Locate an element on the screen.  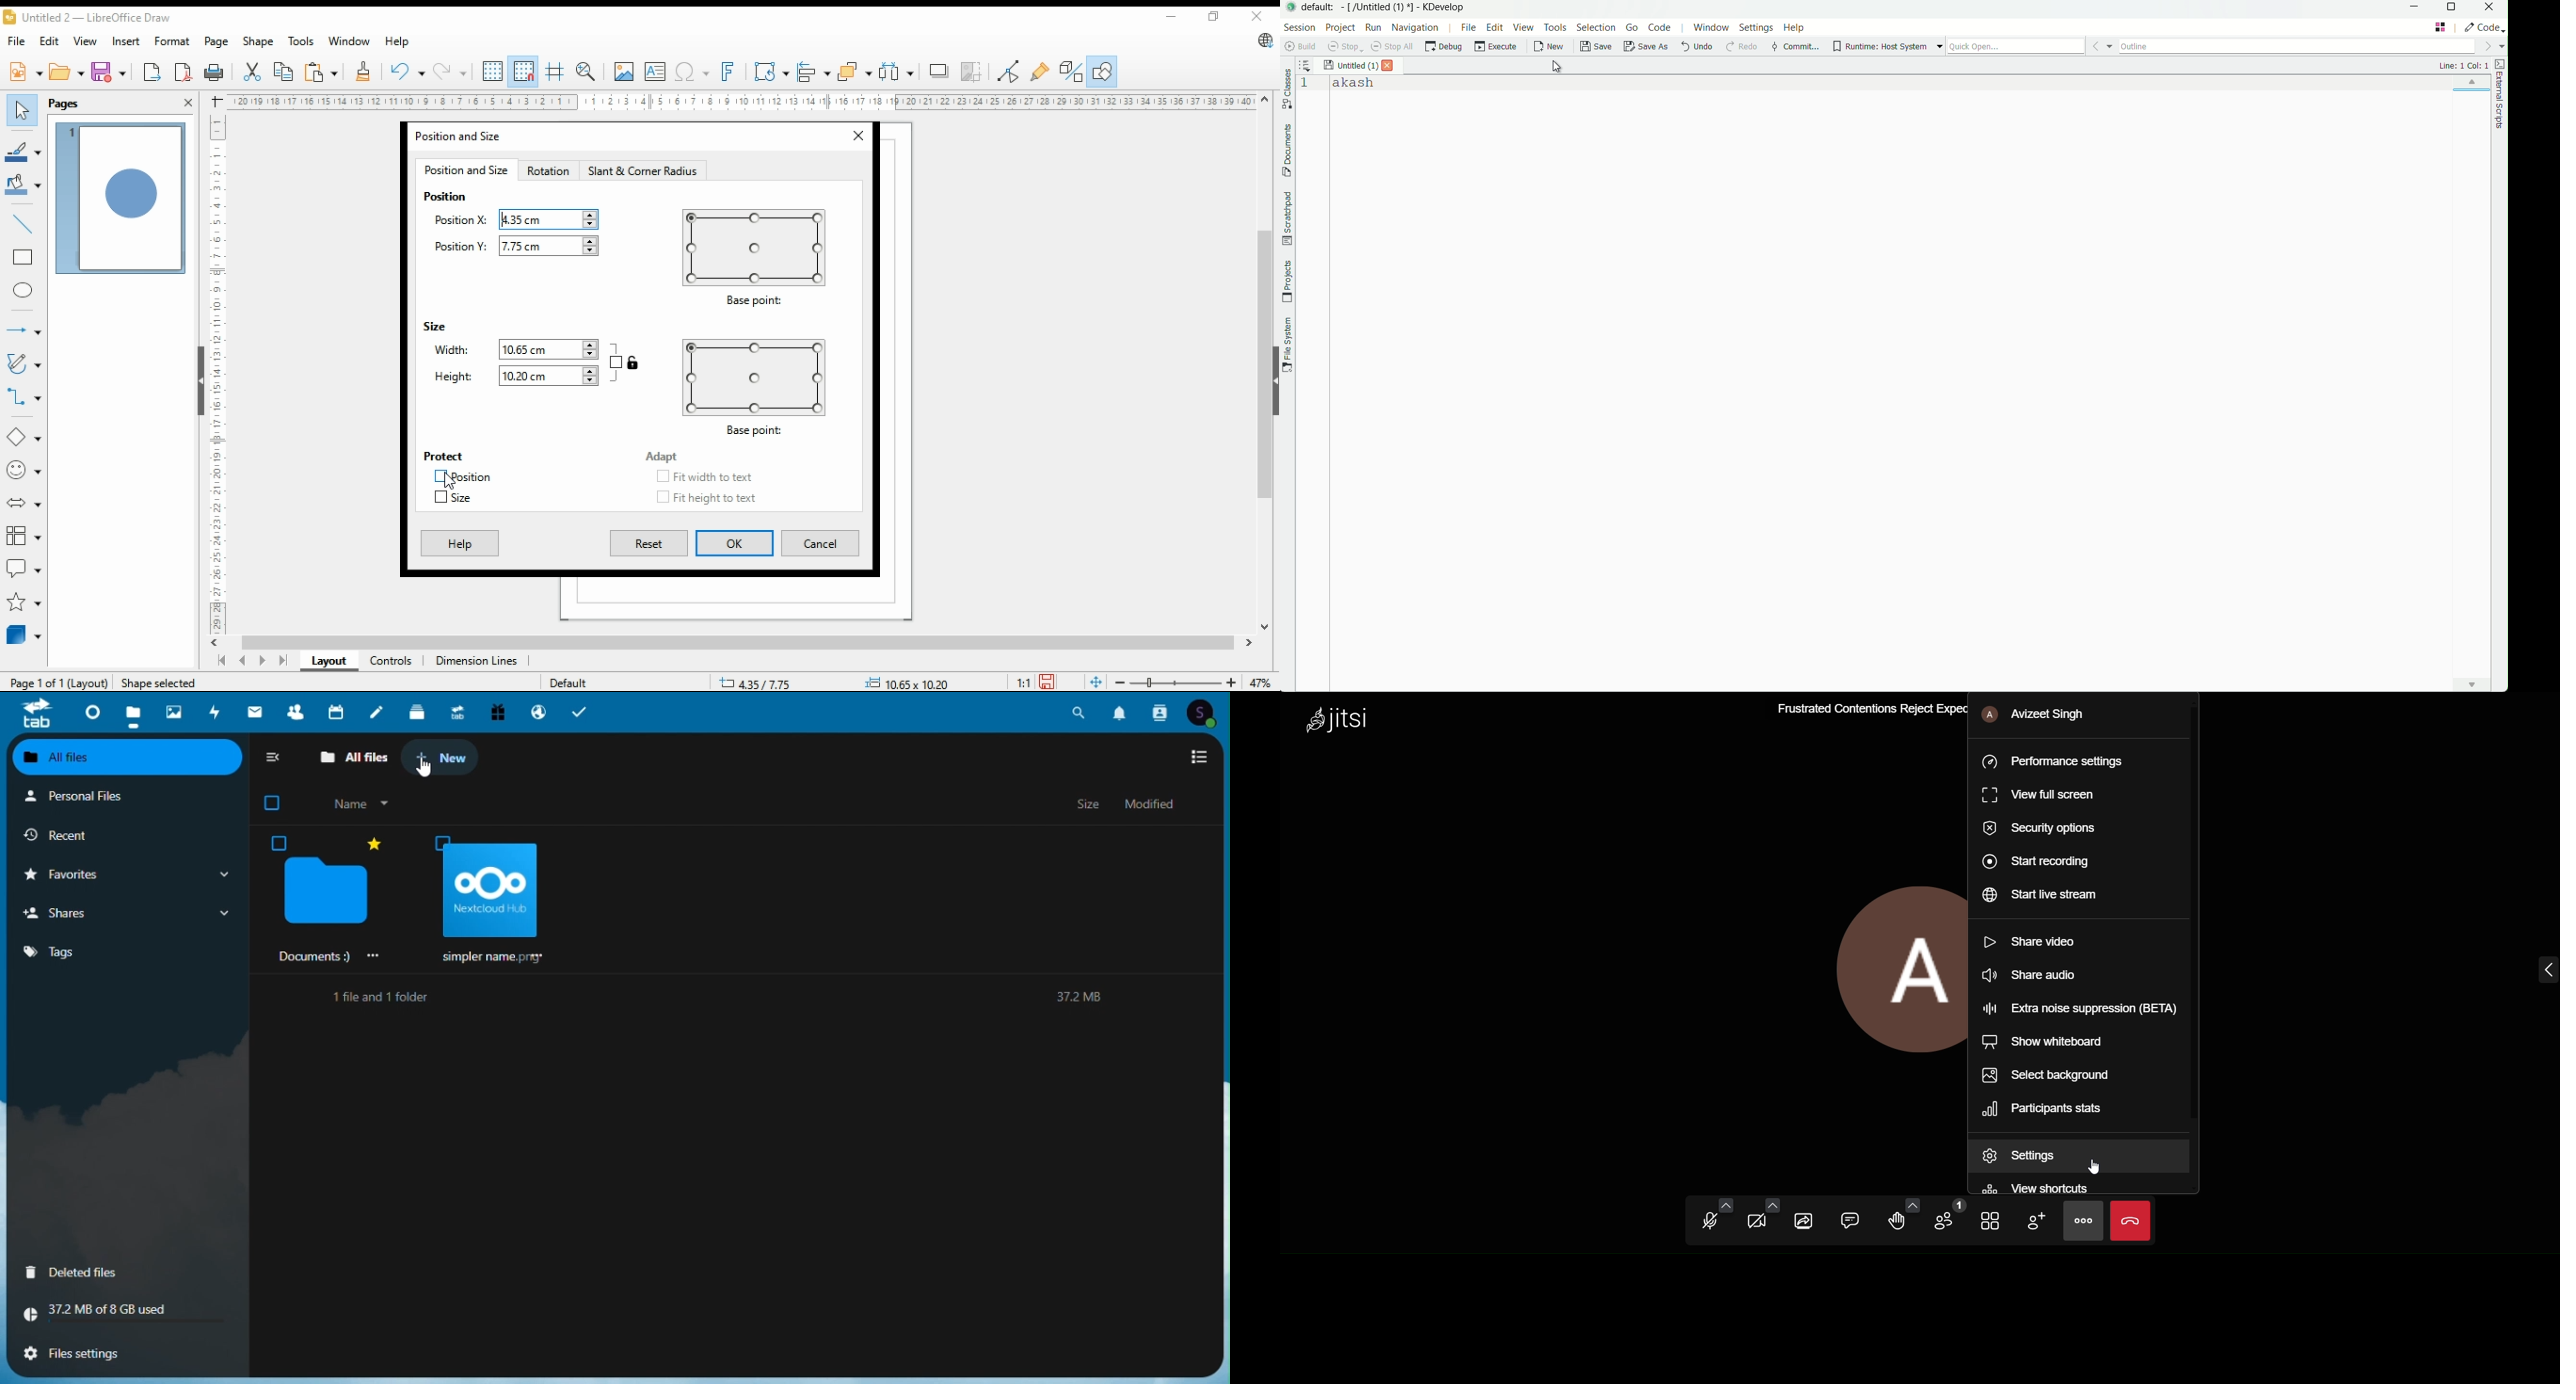
open chat is located at coordinates (1848, 1219).